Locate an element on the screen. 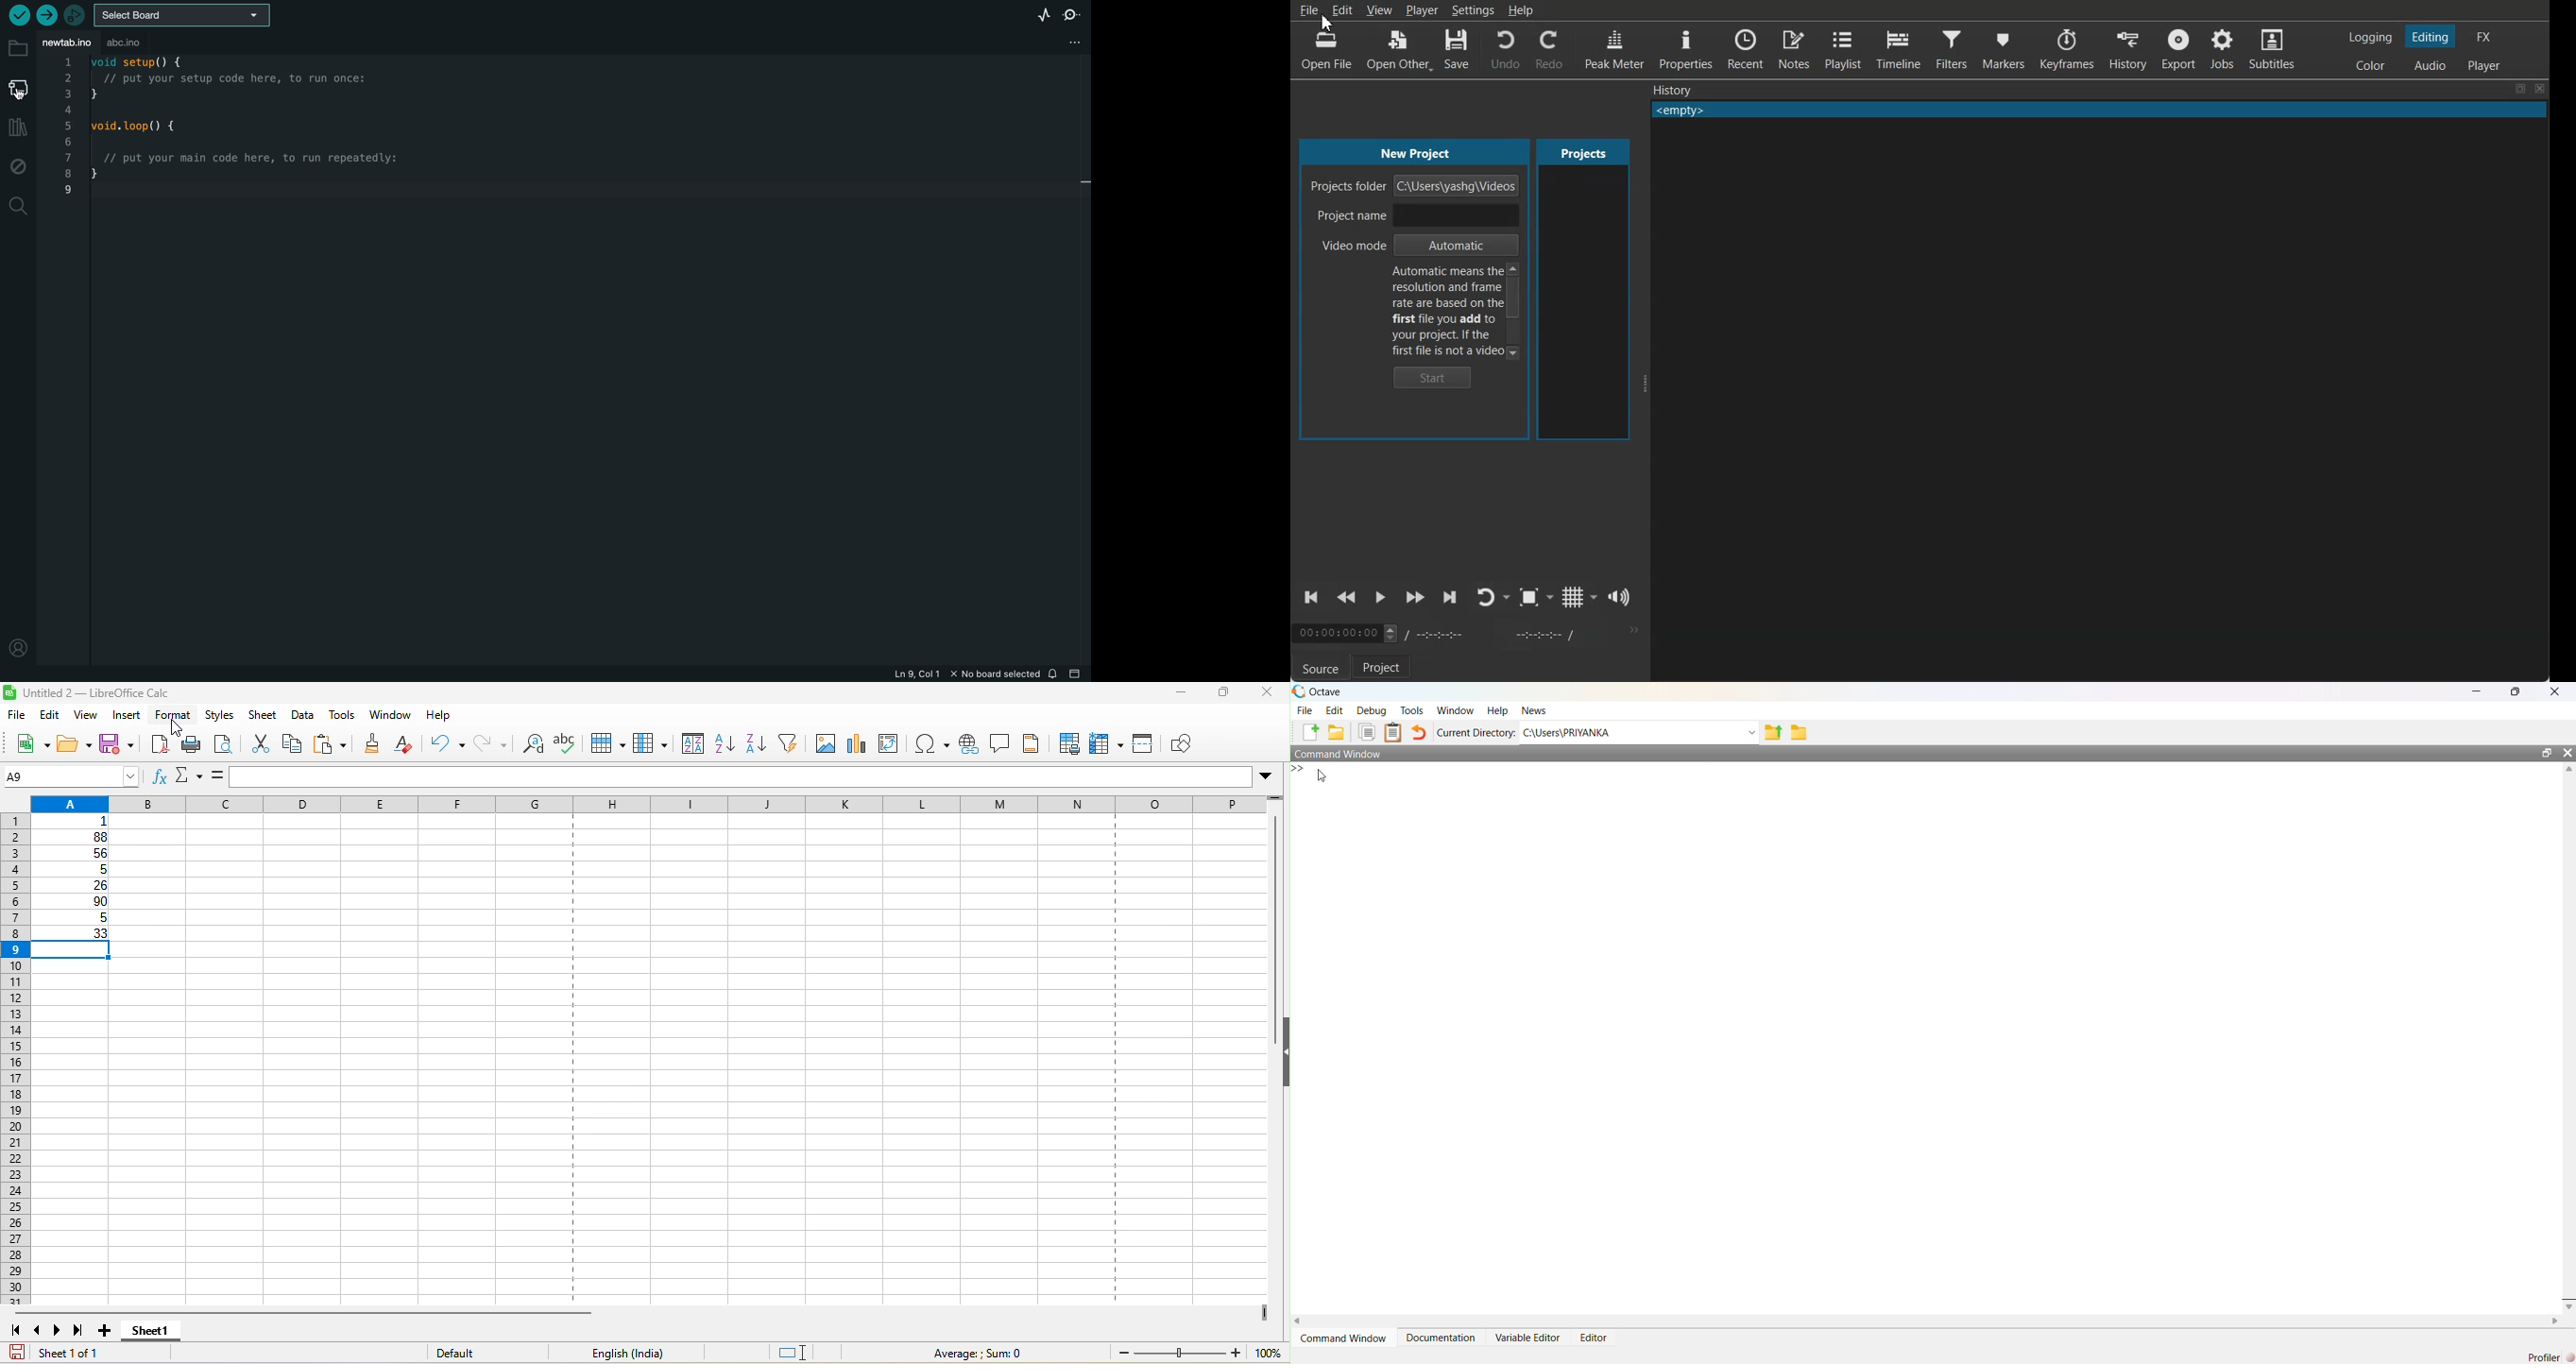 This screenshot has width=2576, height=1372. Switching to color Layout is located at coordinates (2370, 66).